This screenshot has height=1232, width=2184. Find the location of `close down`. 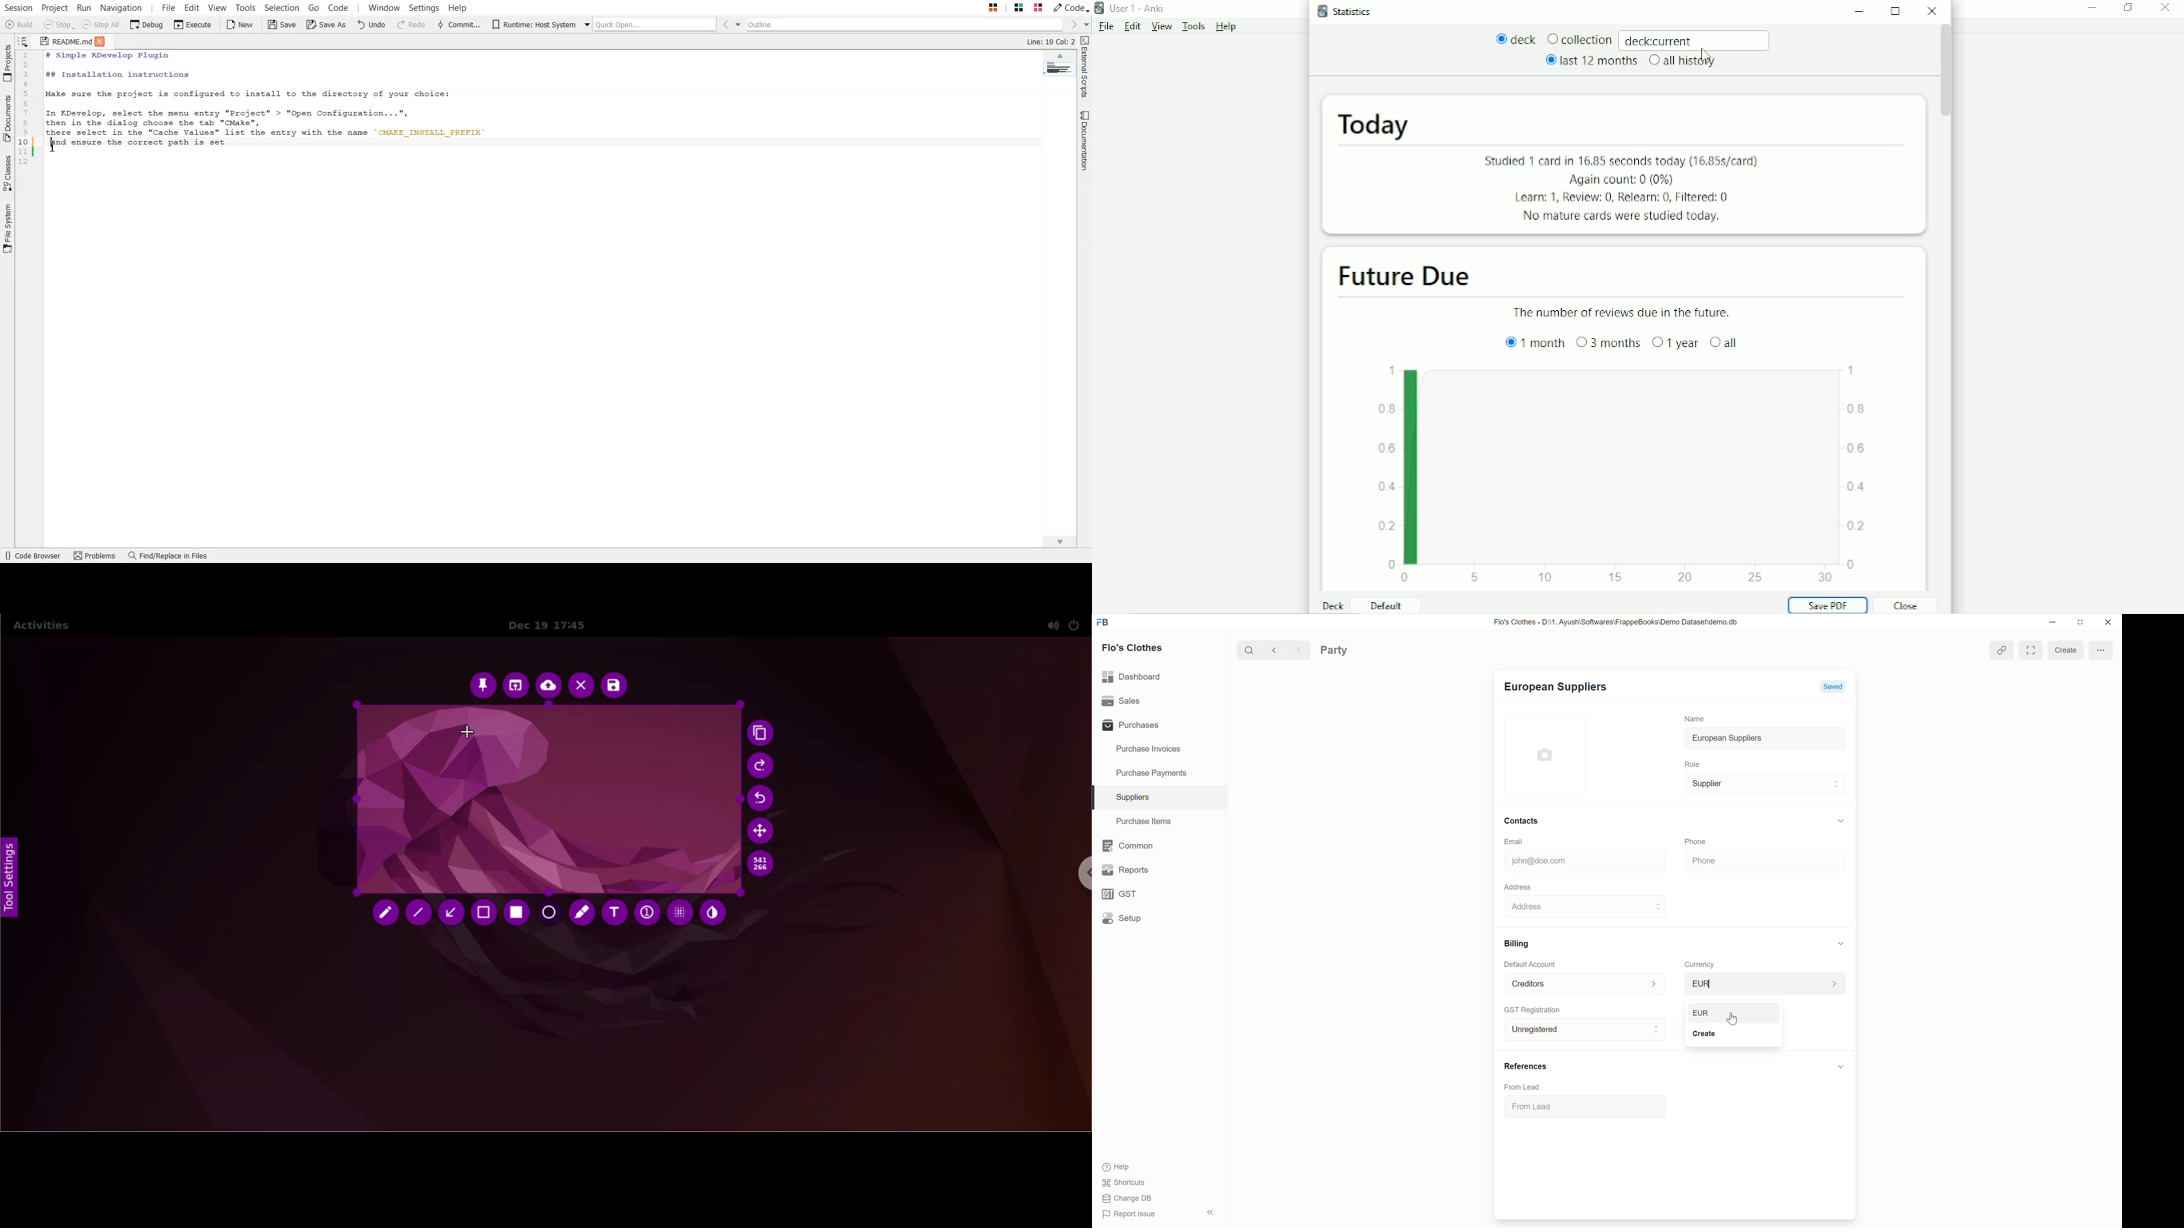

close down is located at coordinates (2081, 623).